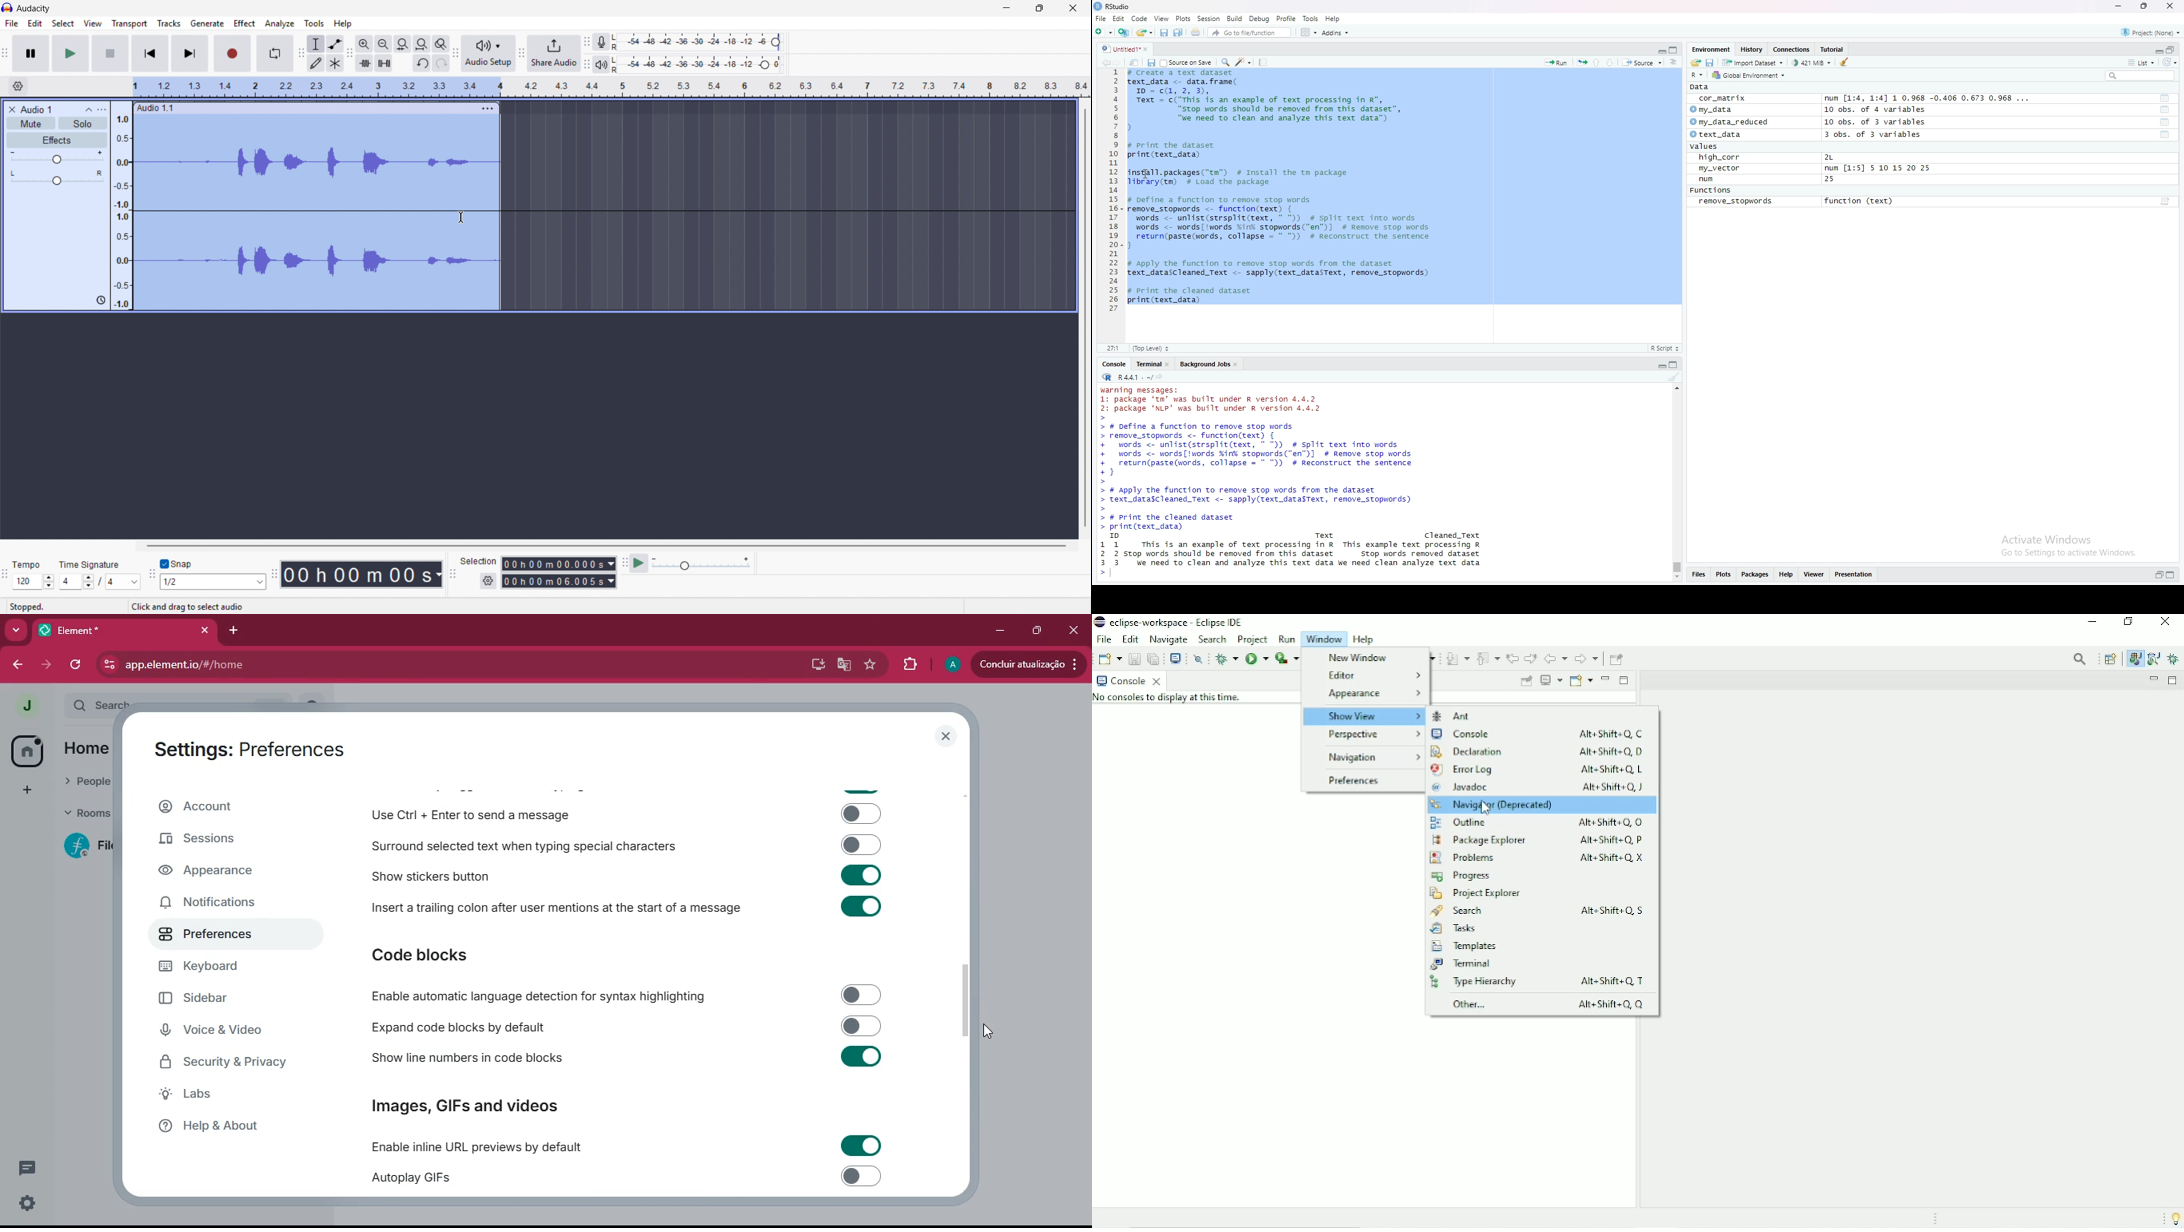 The width and height of the screenshot is (2184, 1232). Describe the element at coordinates (1333, 19) in the screenshot. I see `help` at that location.